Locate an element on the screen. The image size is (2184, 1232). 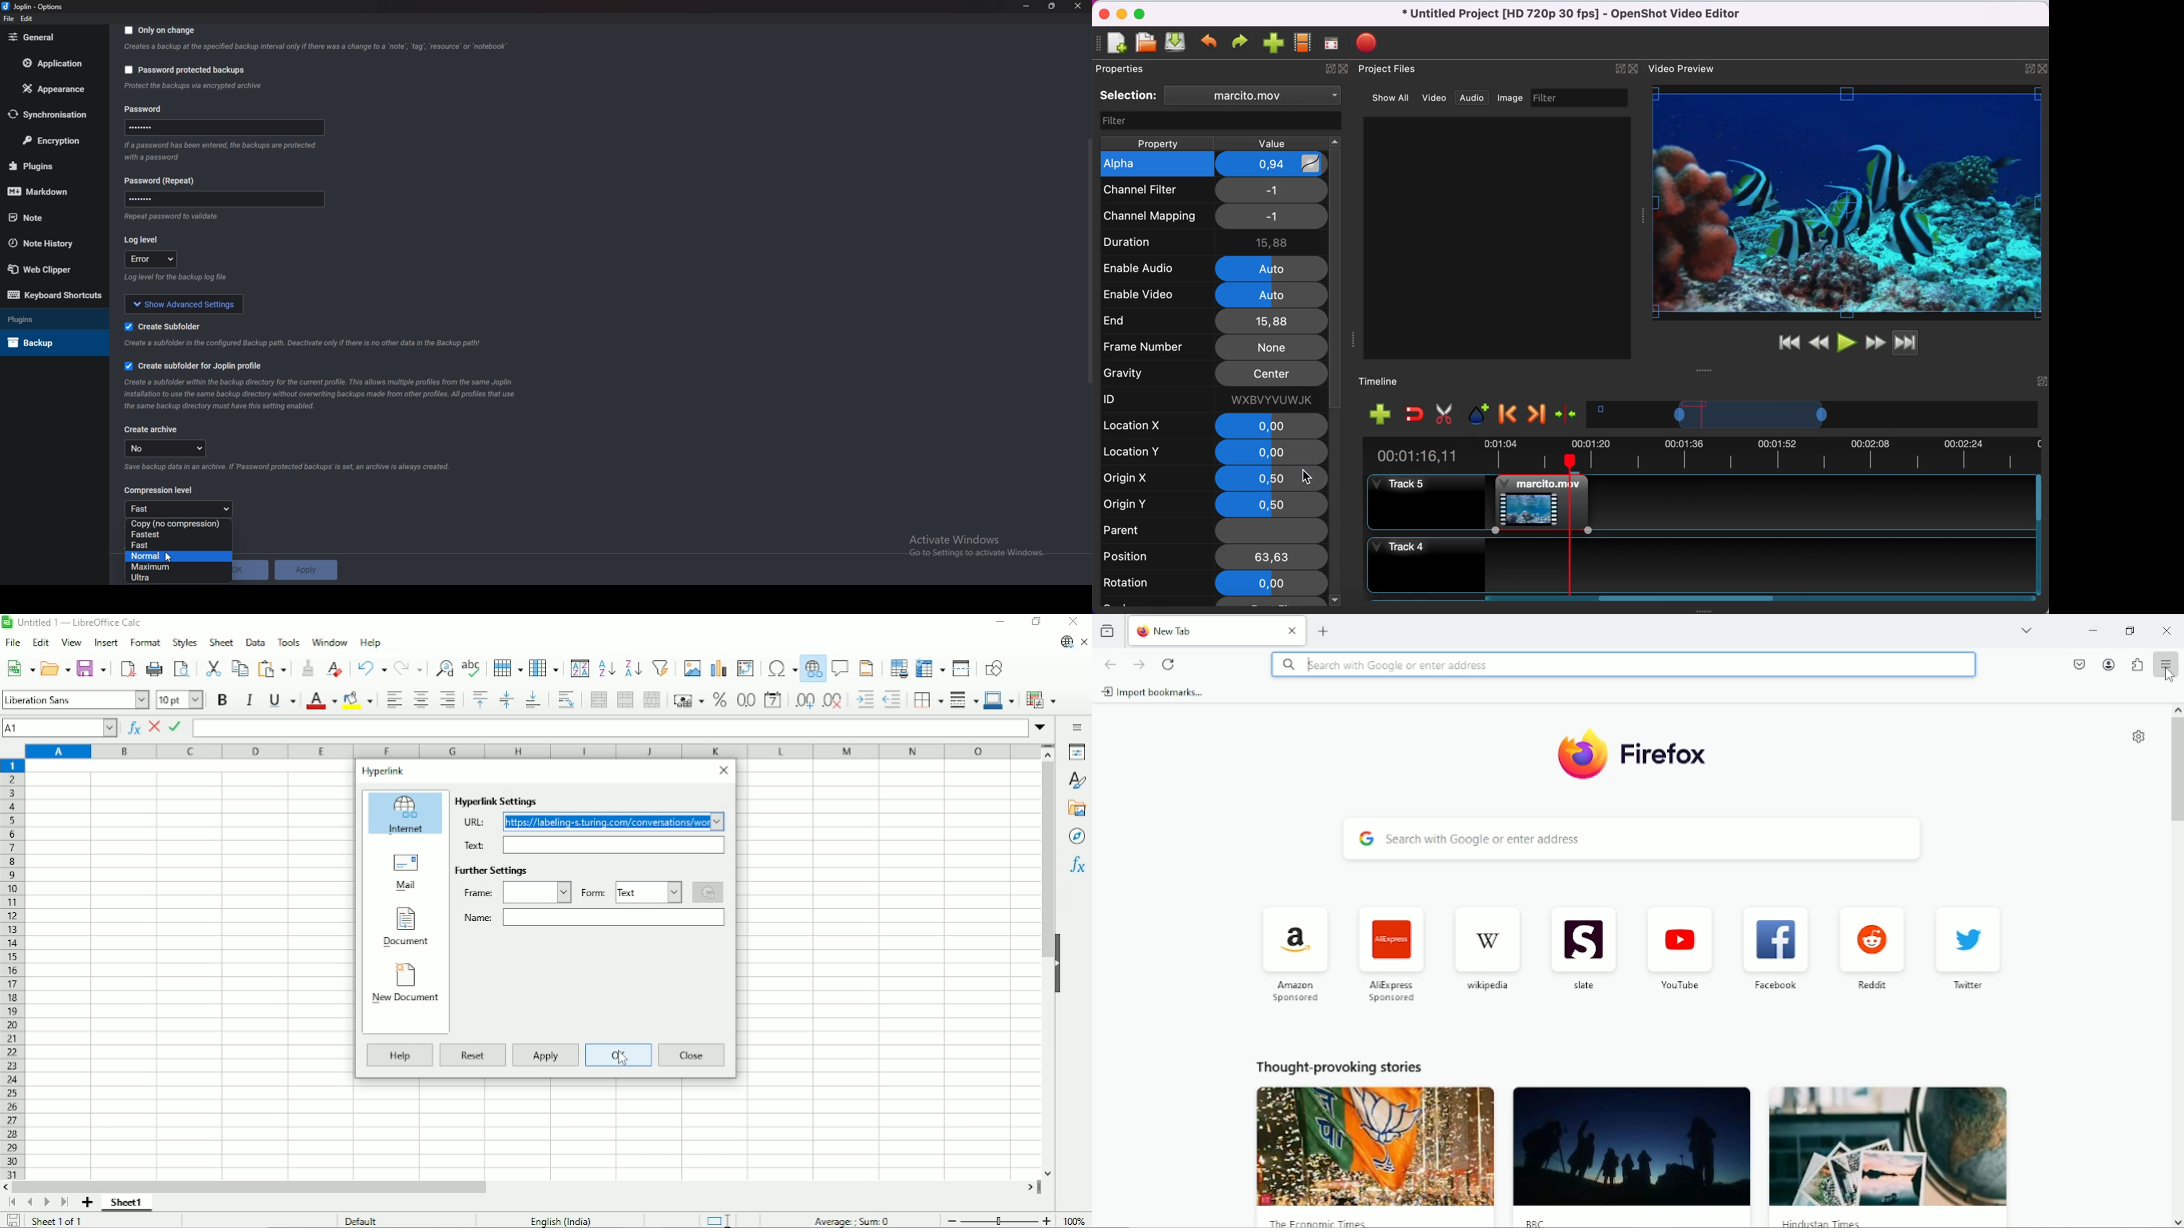
customize new tab is located at coordinates (2140, 736).